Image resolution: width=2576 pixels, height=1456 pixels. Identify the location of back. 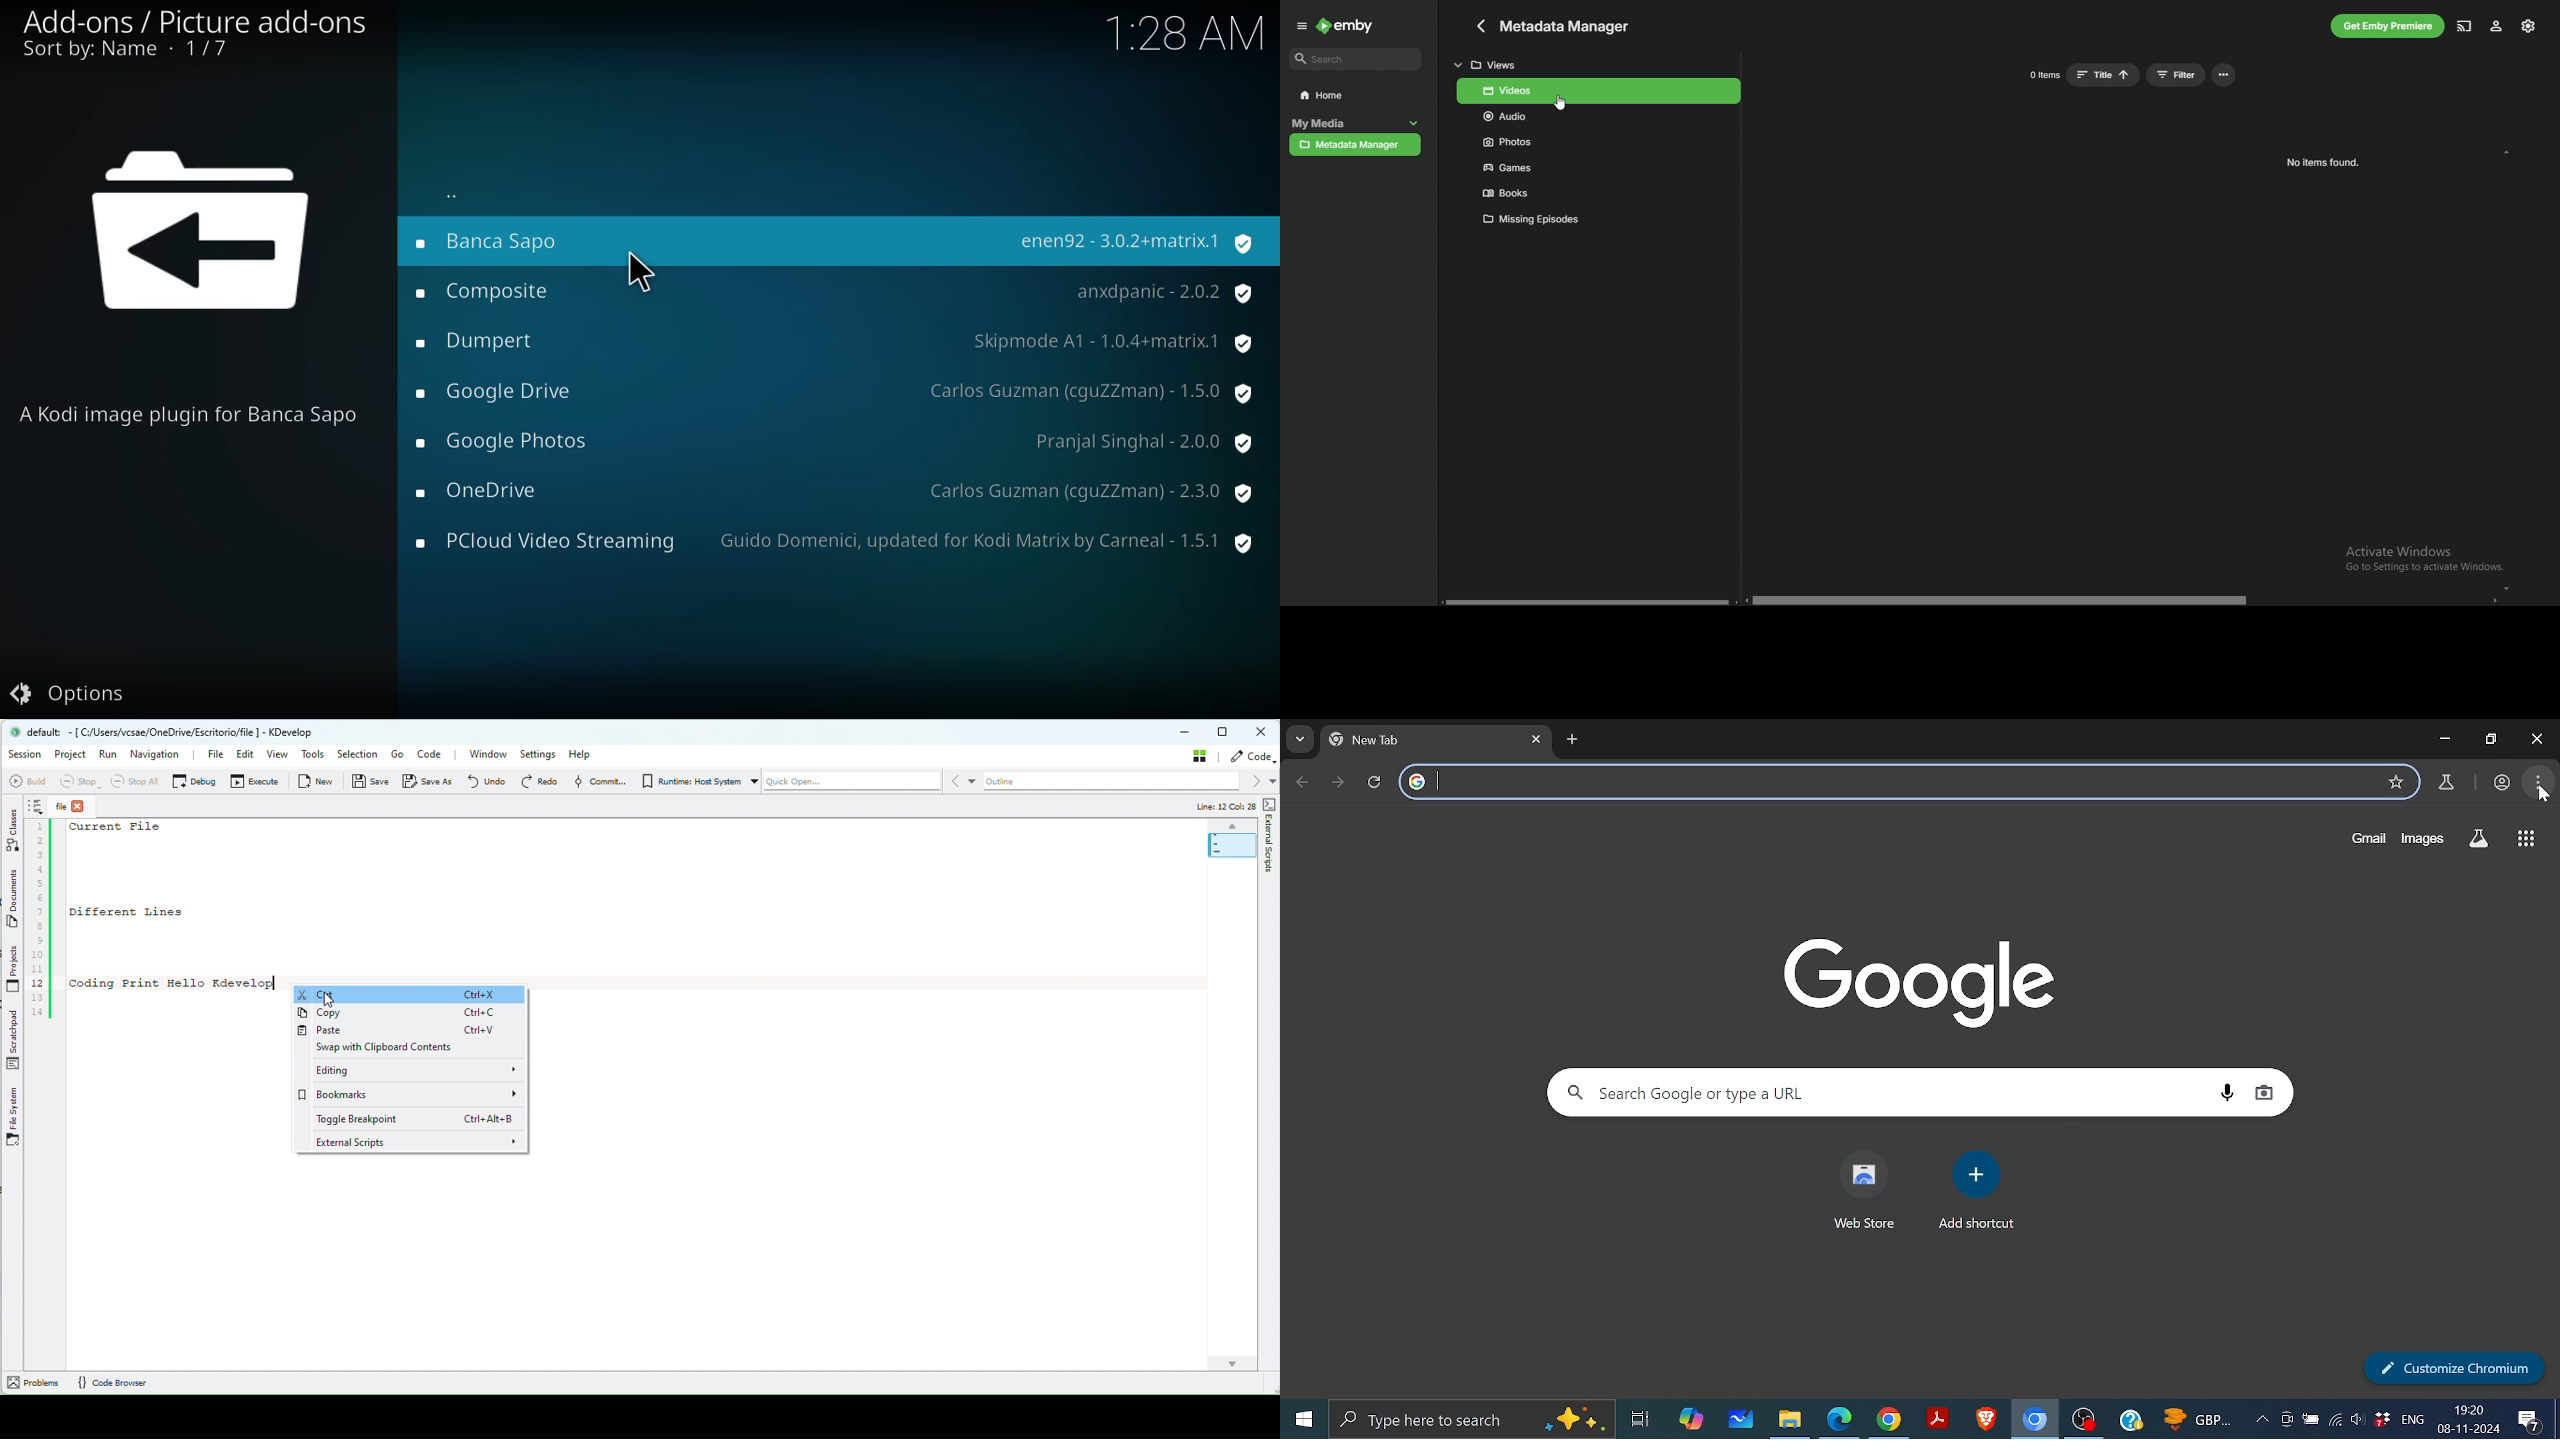
(454, 198).